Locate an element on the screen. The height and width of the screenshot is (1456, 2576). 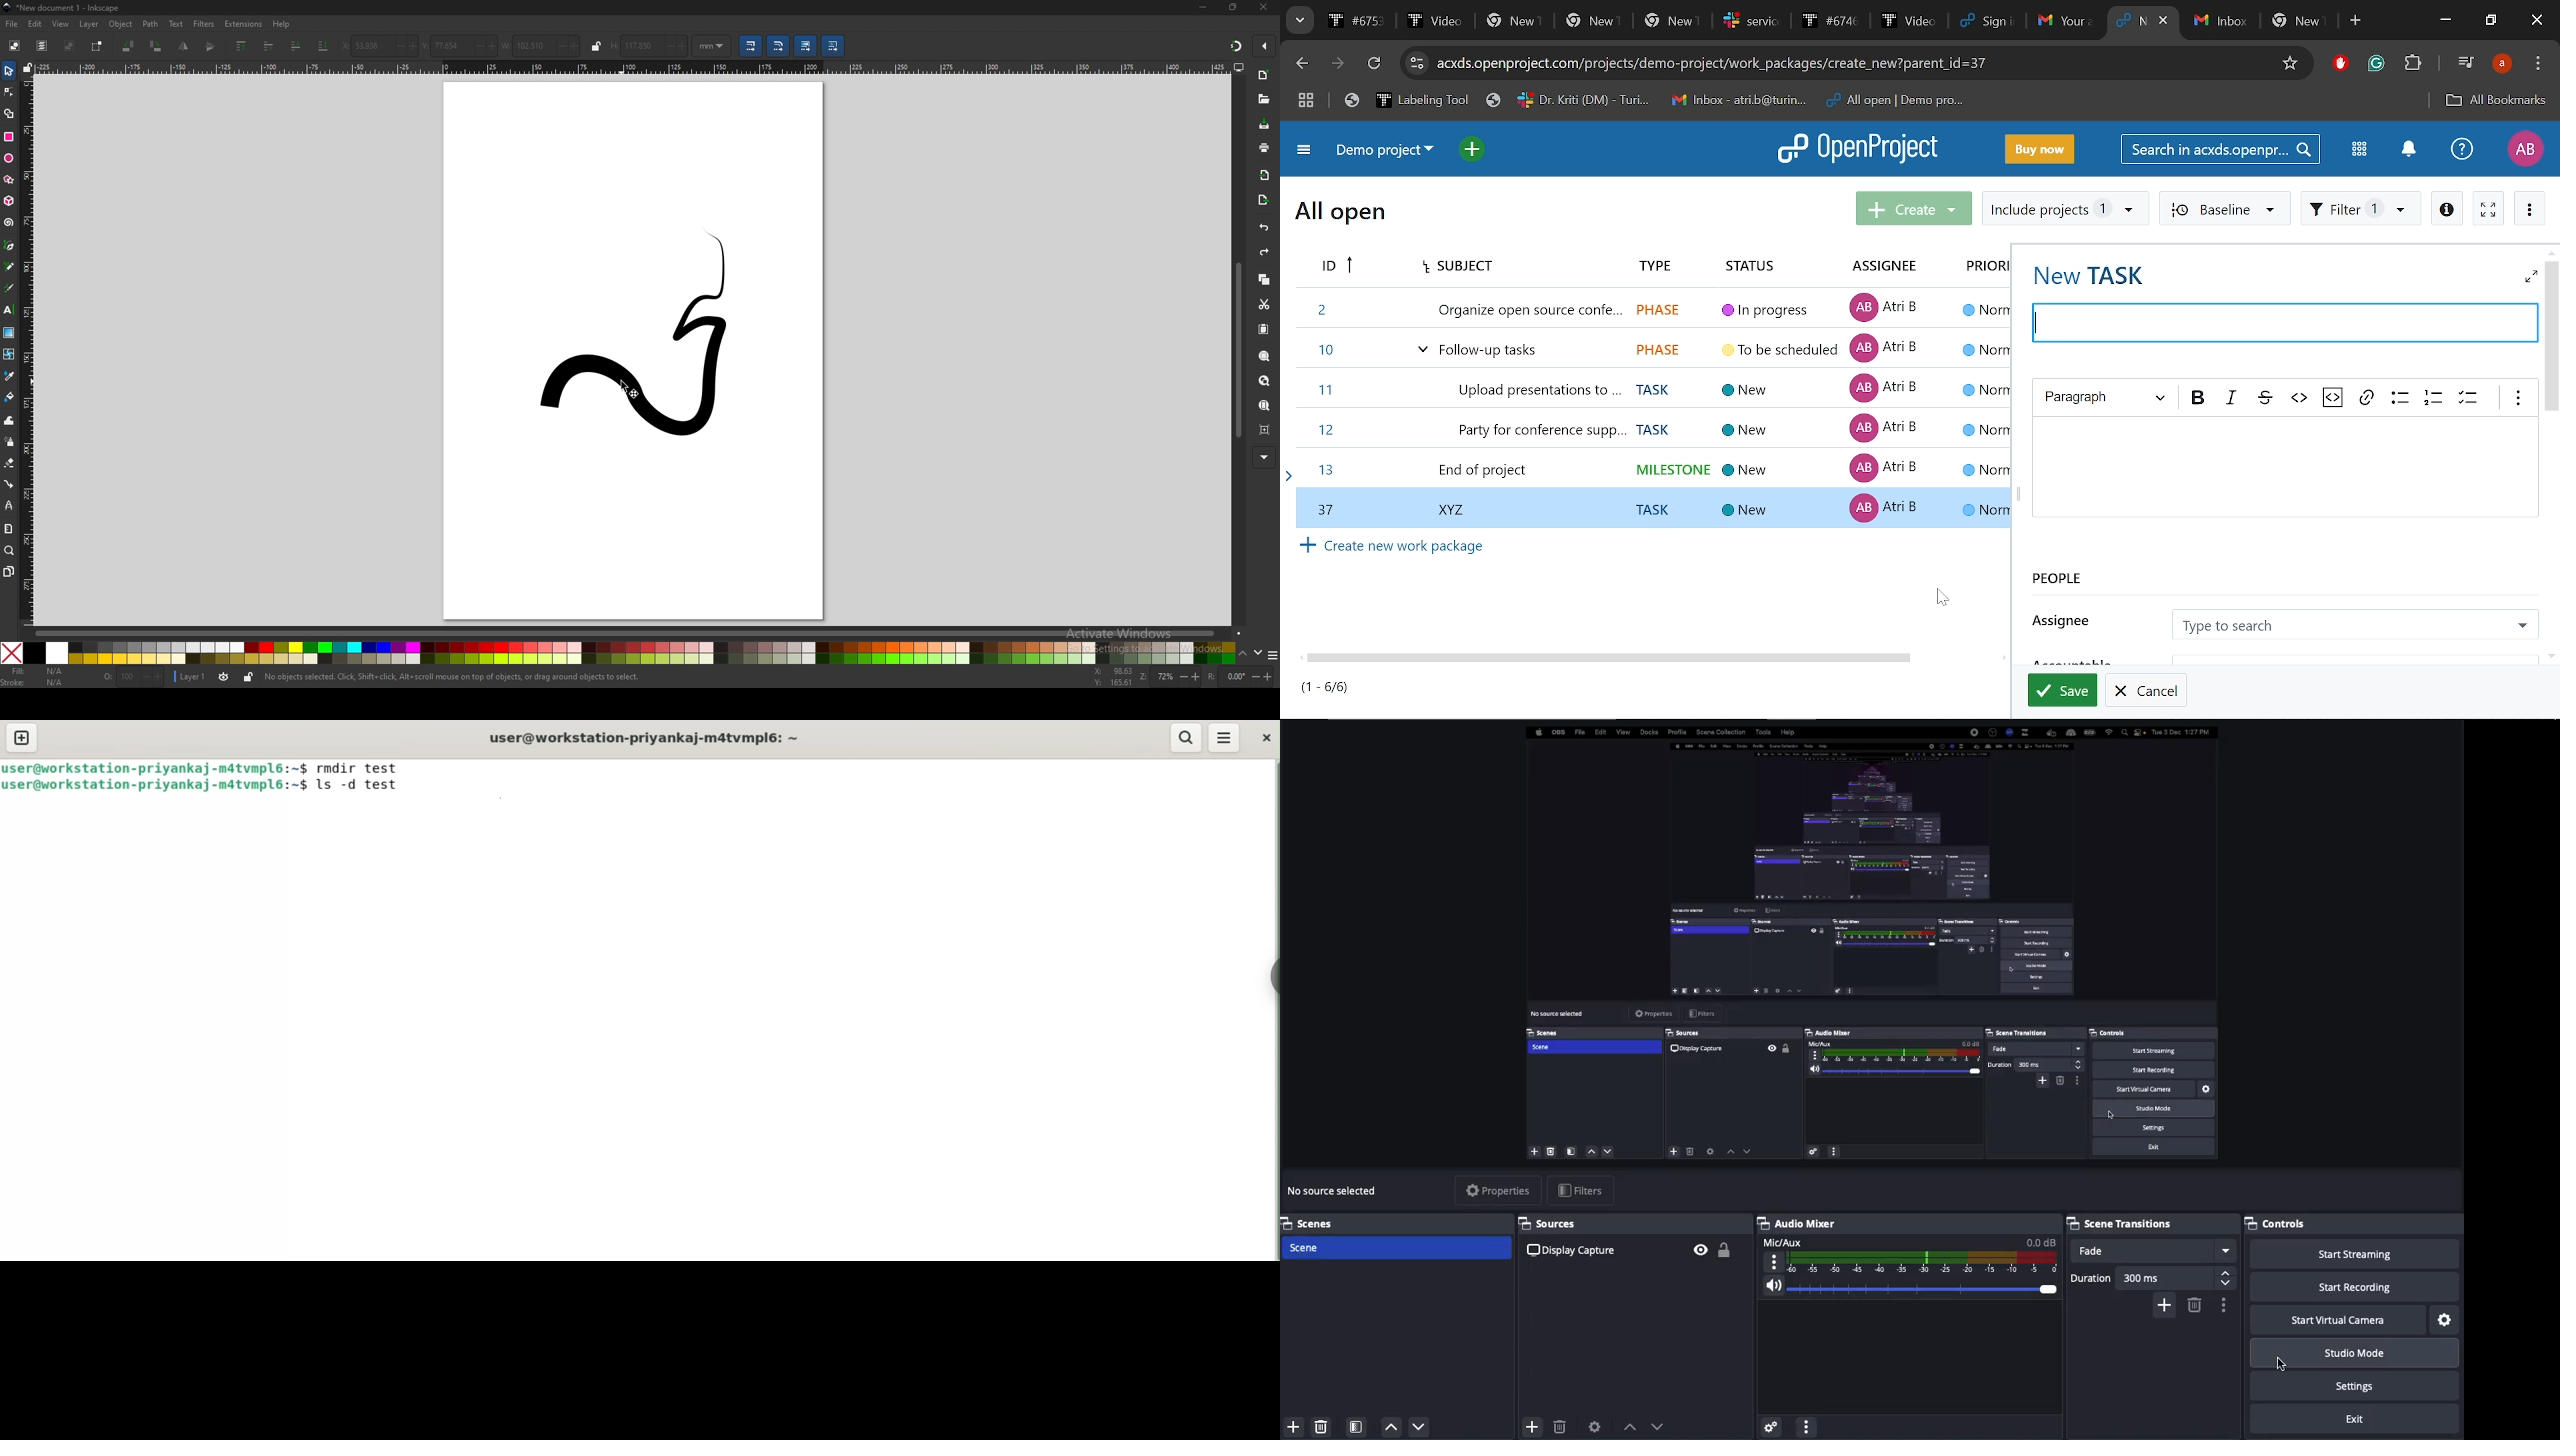
Mic/Aux is located at coordinates (1908, 1256).